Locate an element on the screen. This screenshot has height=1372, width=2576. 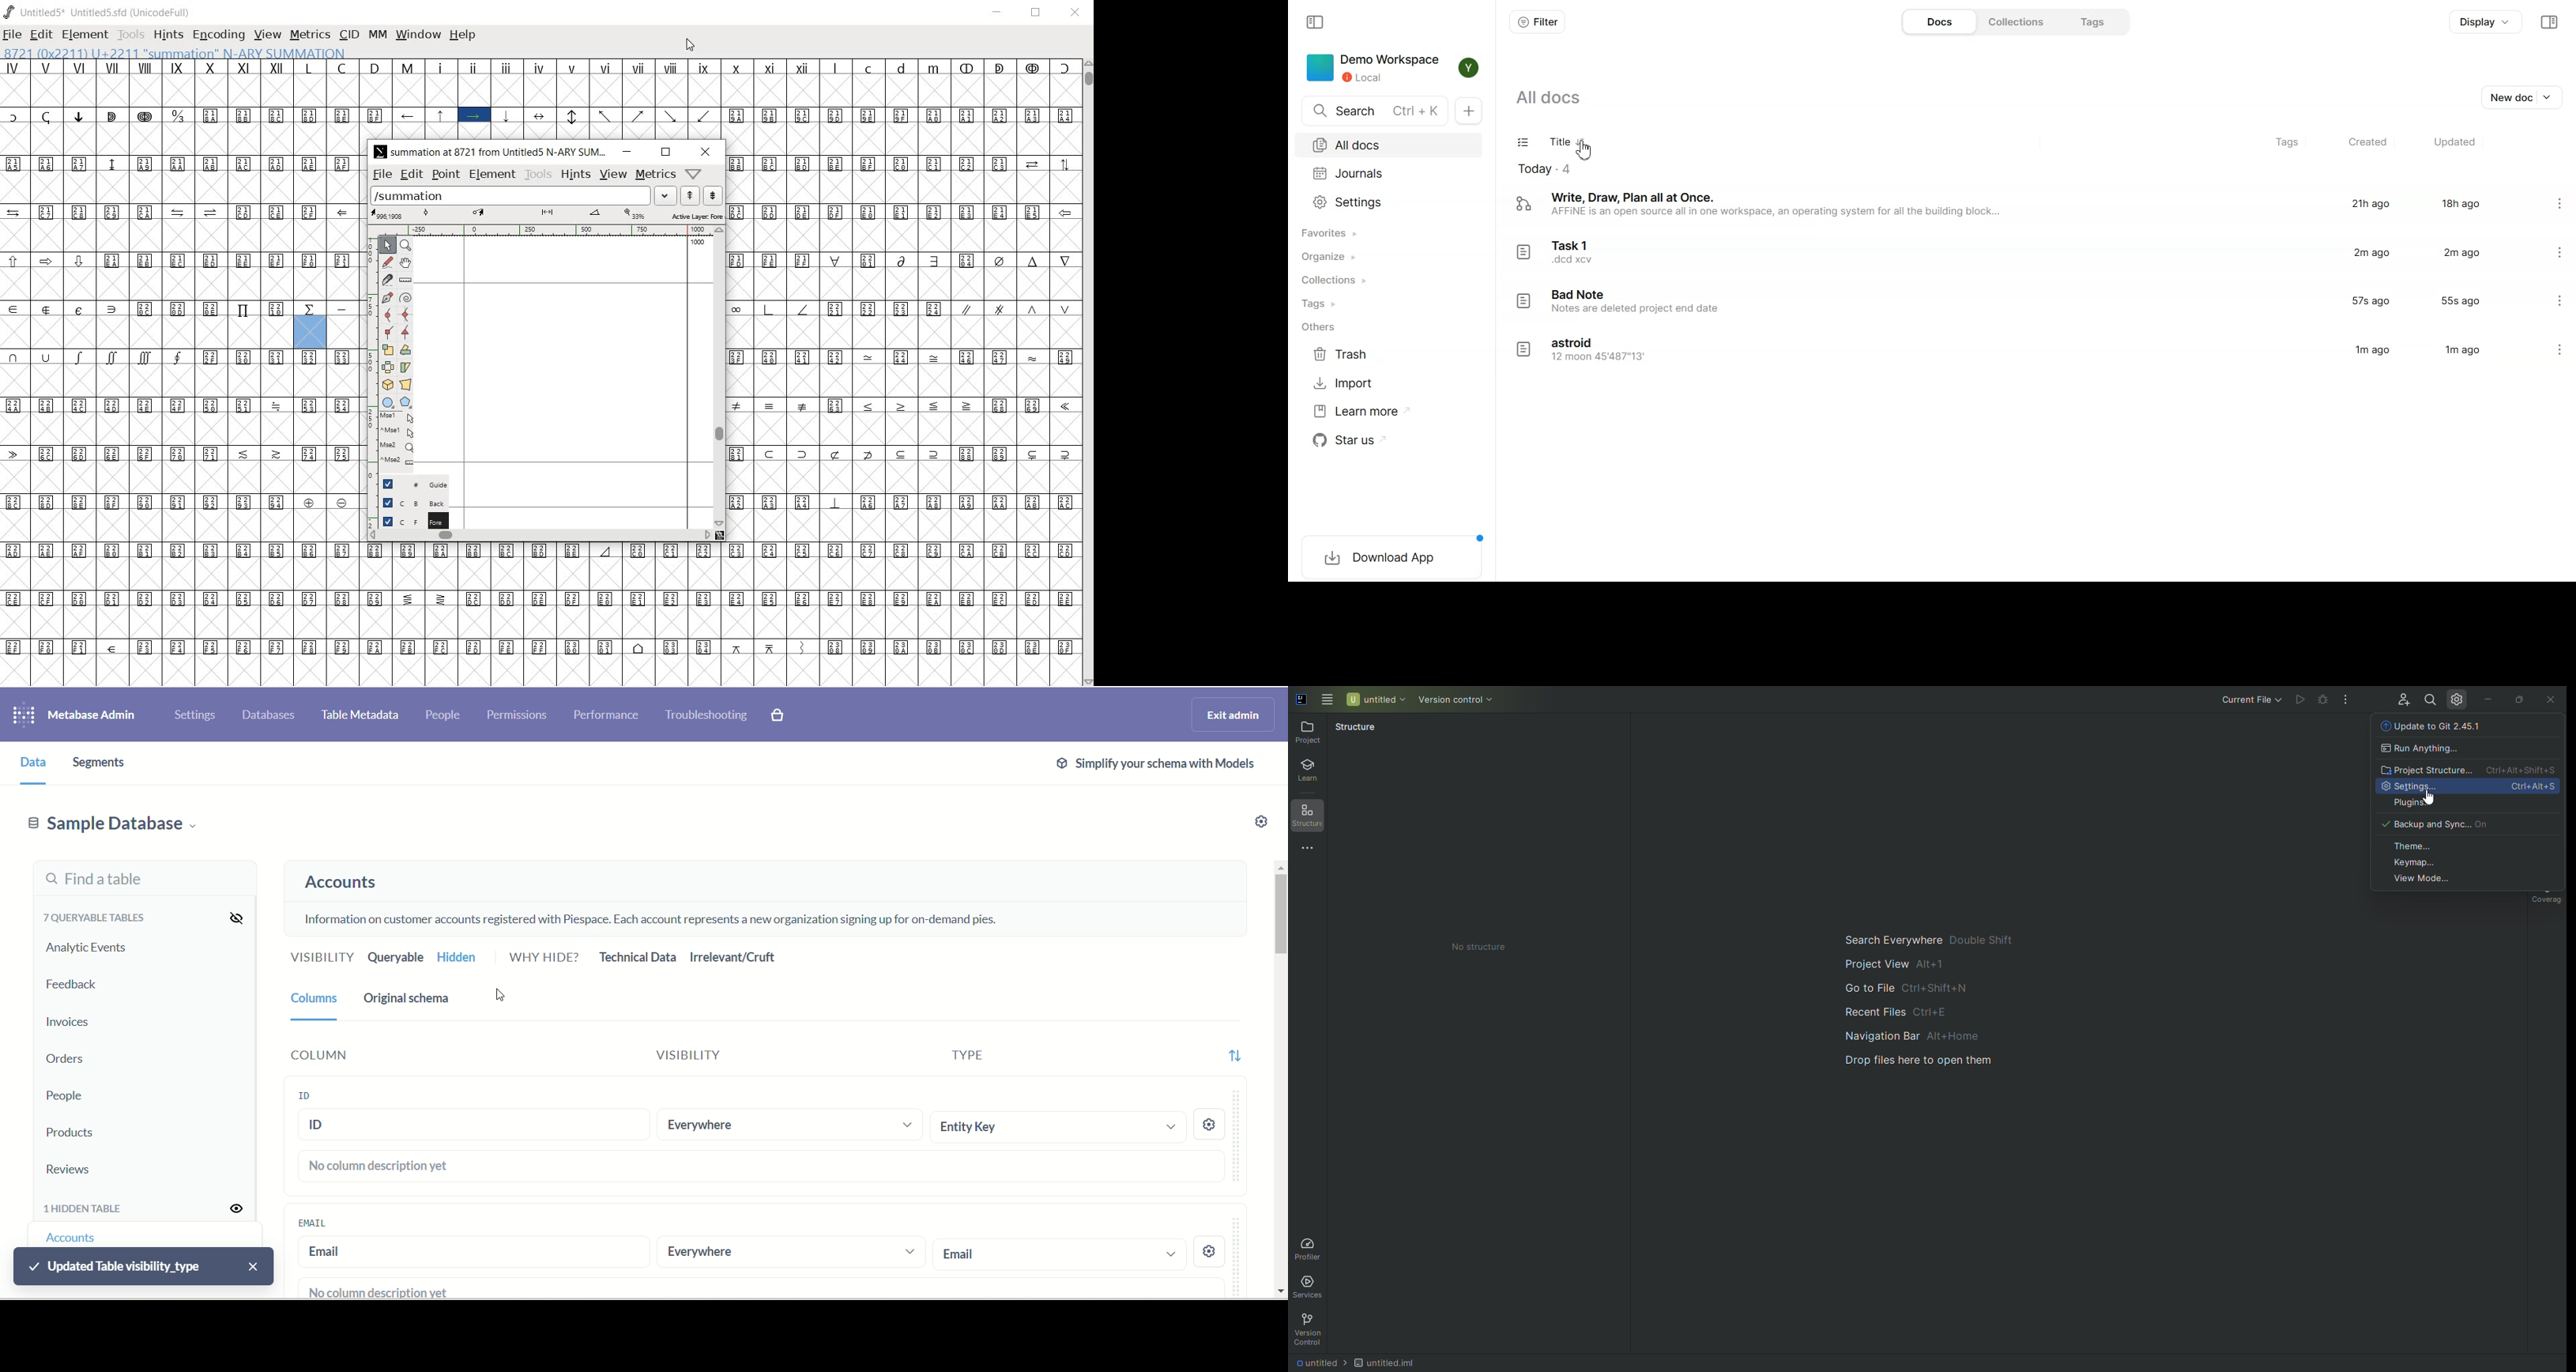
queryable is located at coordinates (396, 960).